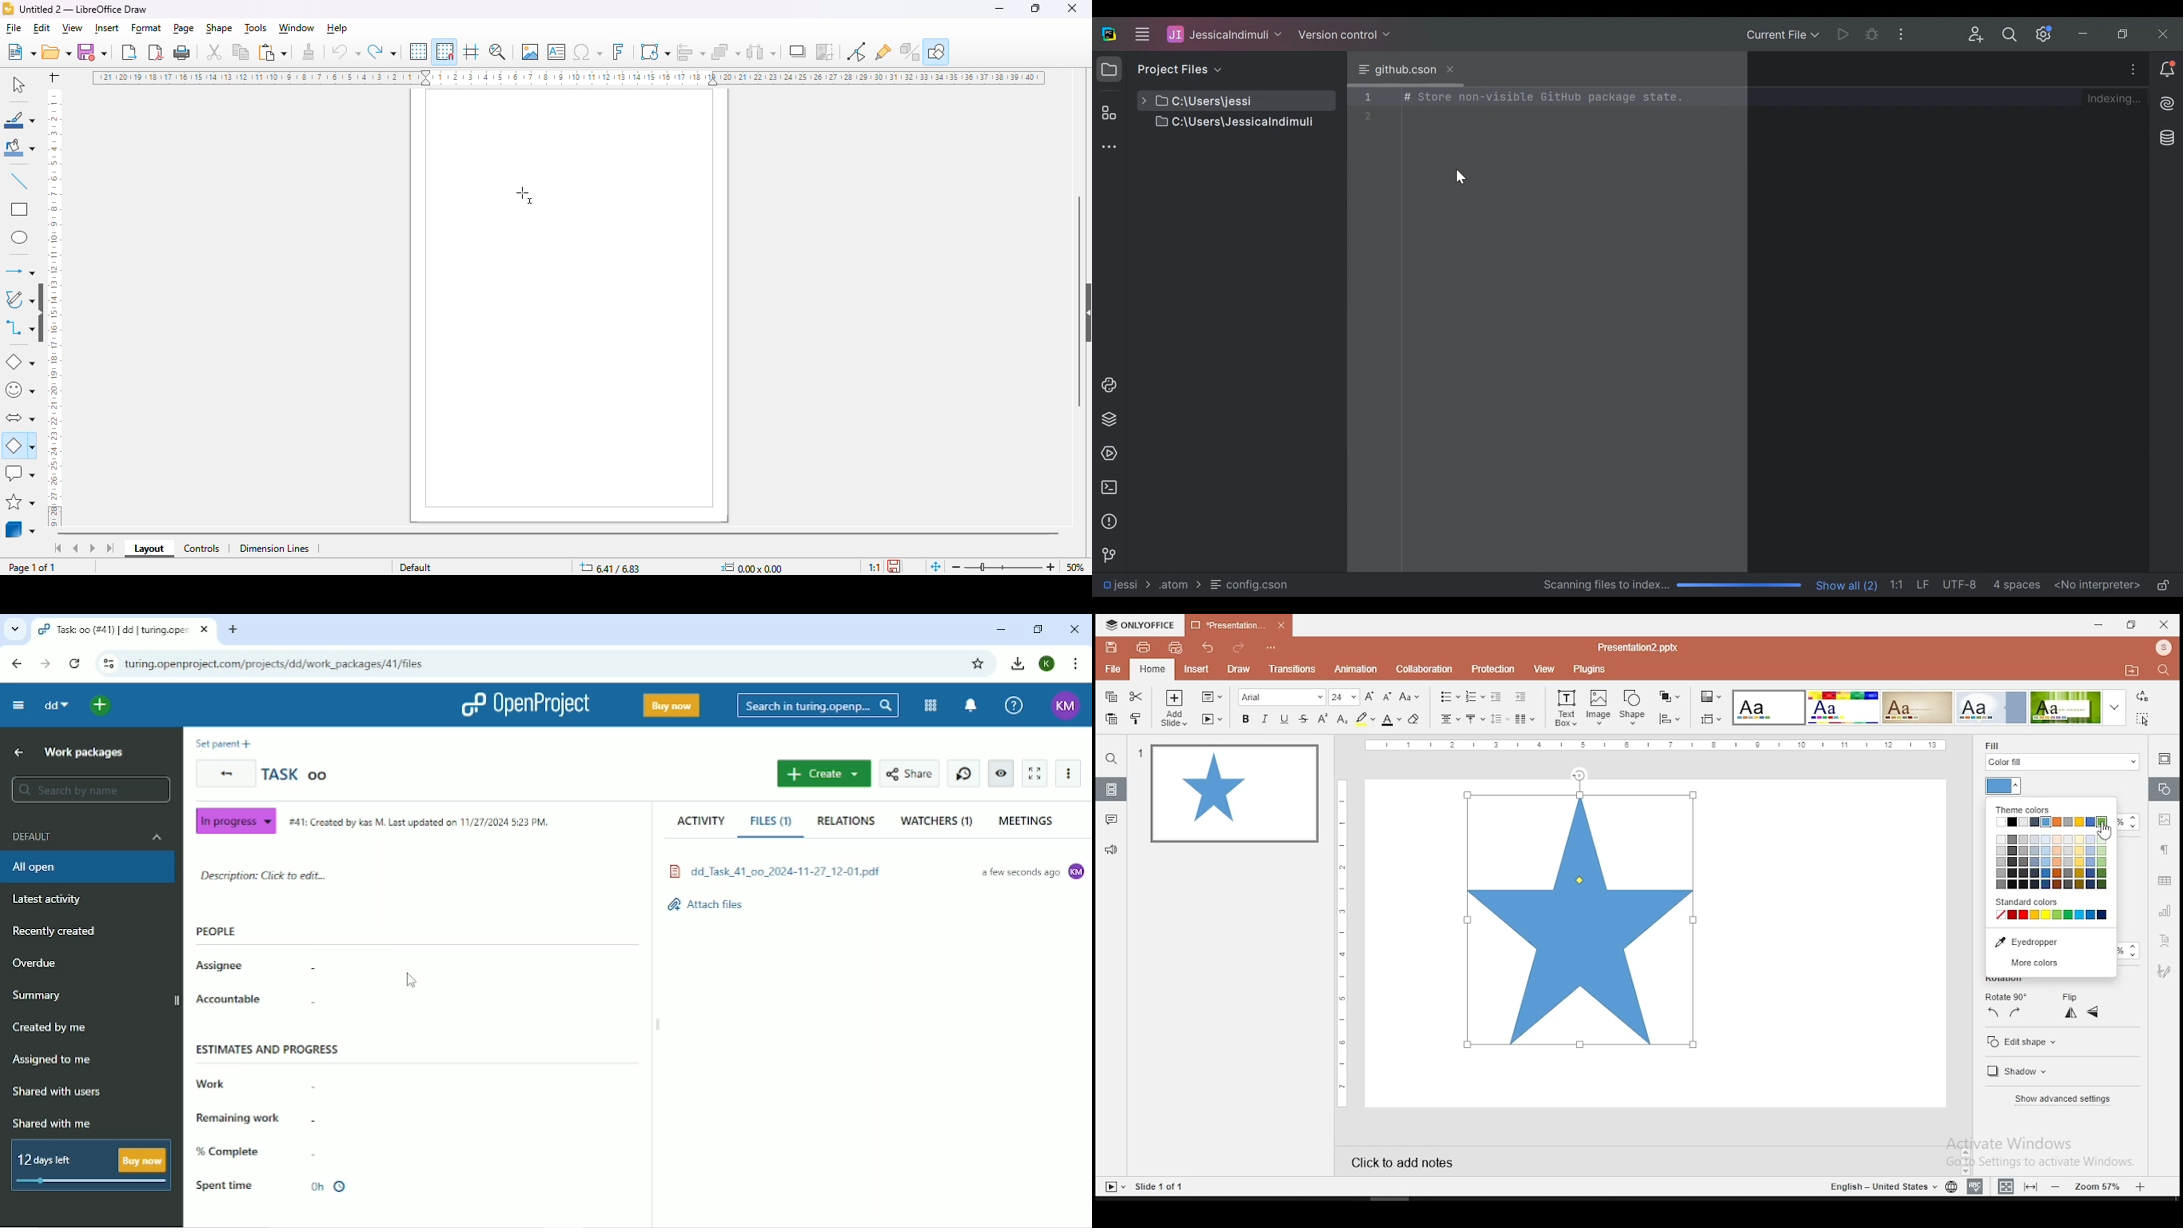 This screenshot has height=1232, width=2184. What do you see at coordinates (617, 567) in the screenshot?
I see `position and size coordinates` at bounding box center [617, 567].